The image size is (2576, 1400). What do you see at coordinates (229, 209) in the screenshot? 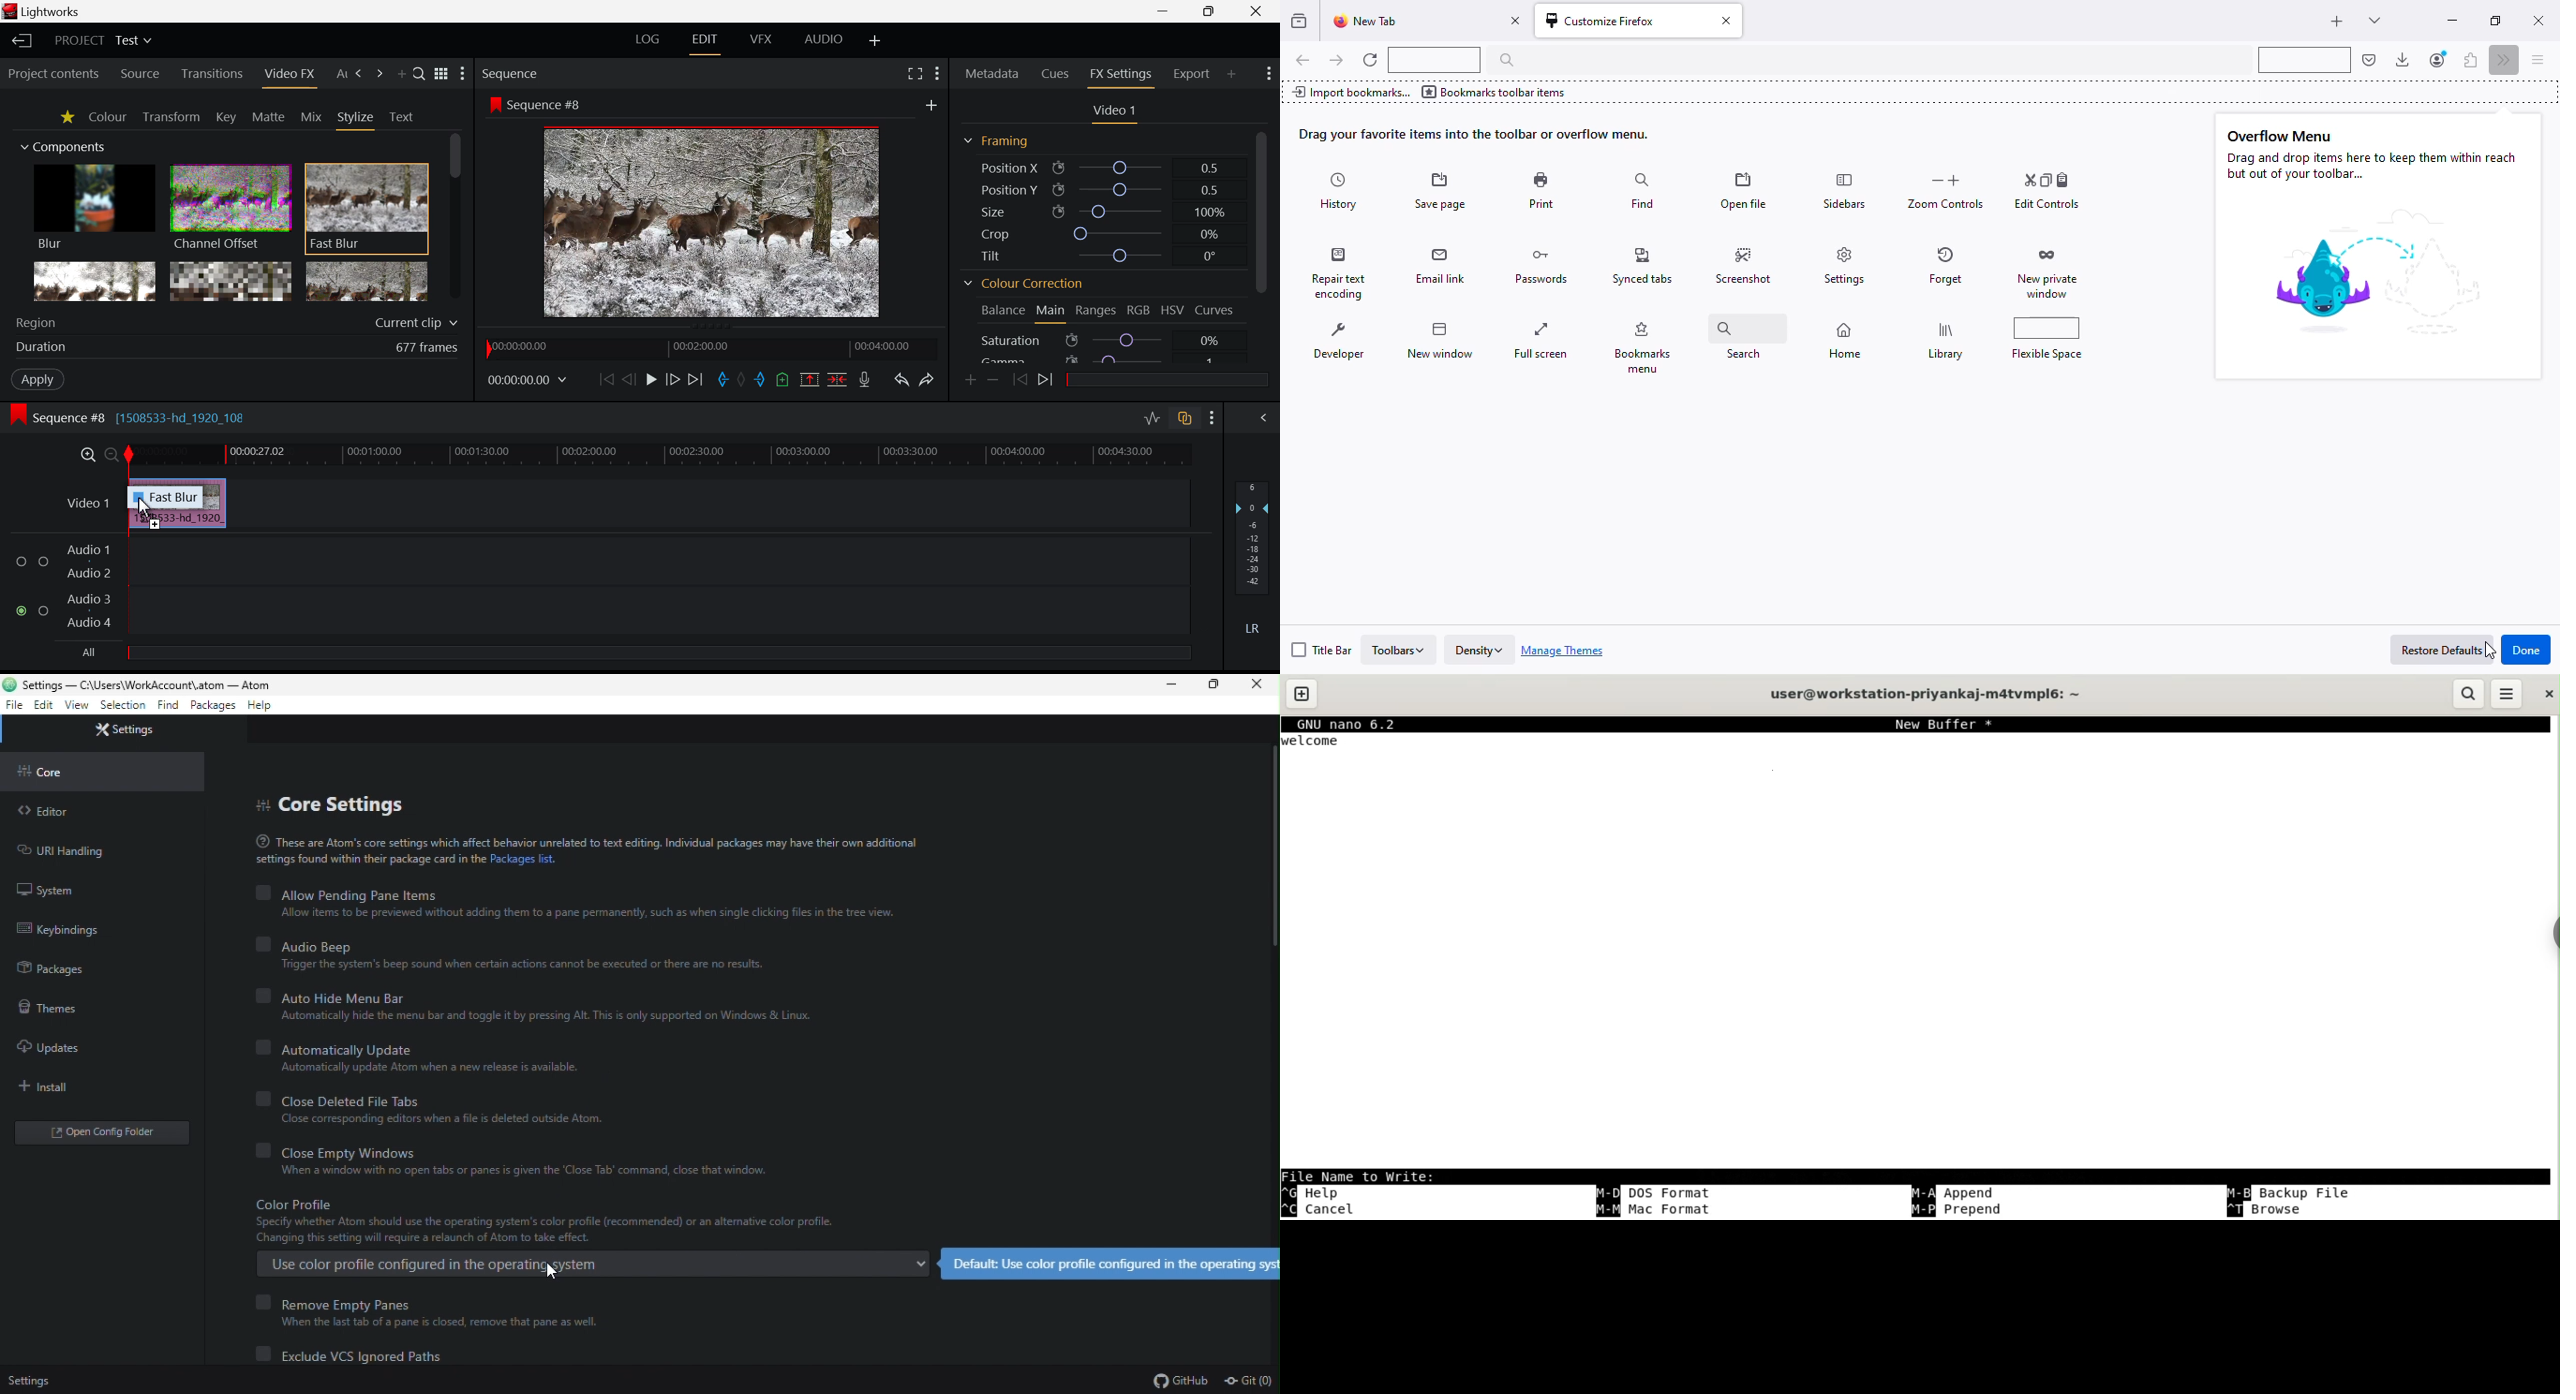
I see `Channel Offset` at bounding box center [229, 209].